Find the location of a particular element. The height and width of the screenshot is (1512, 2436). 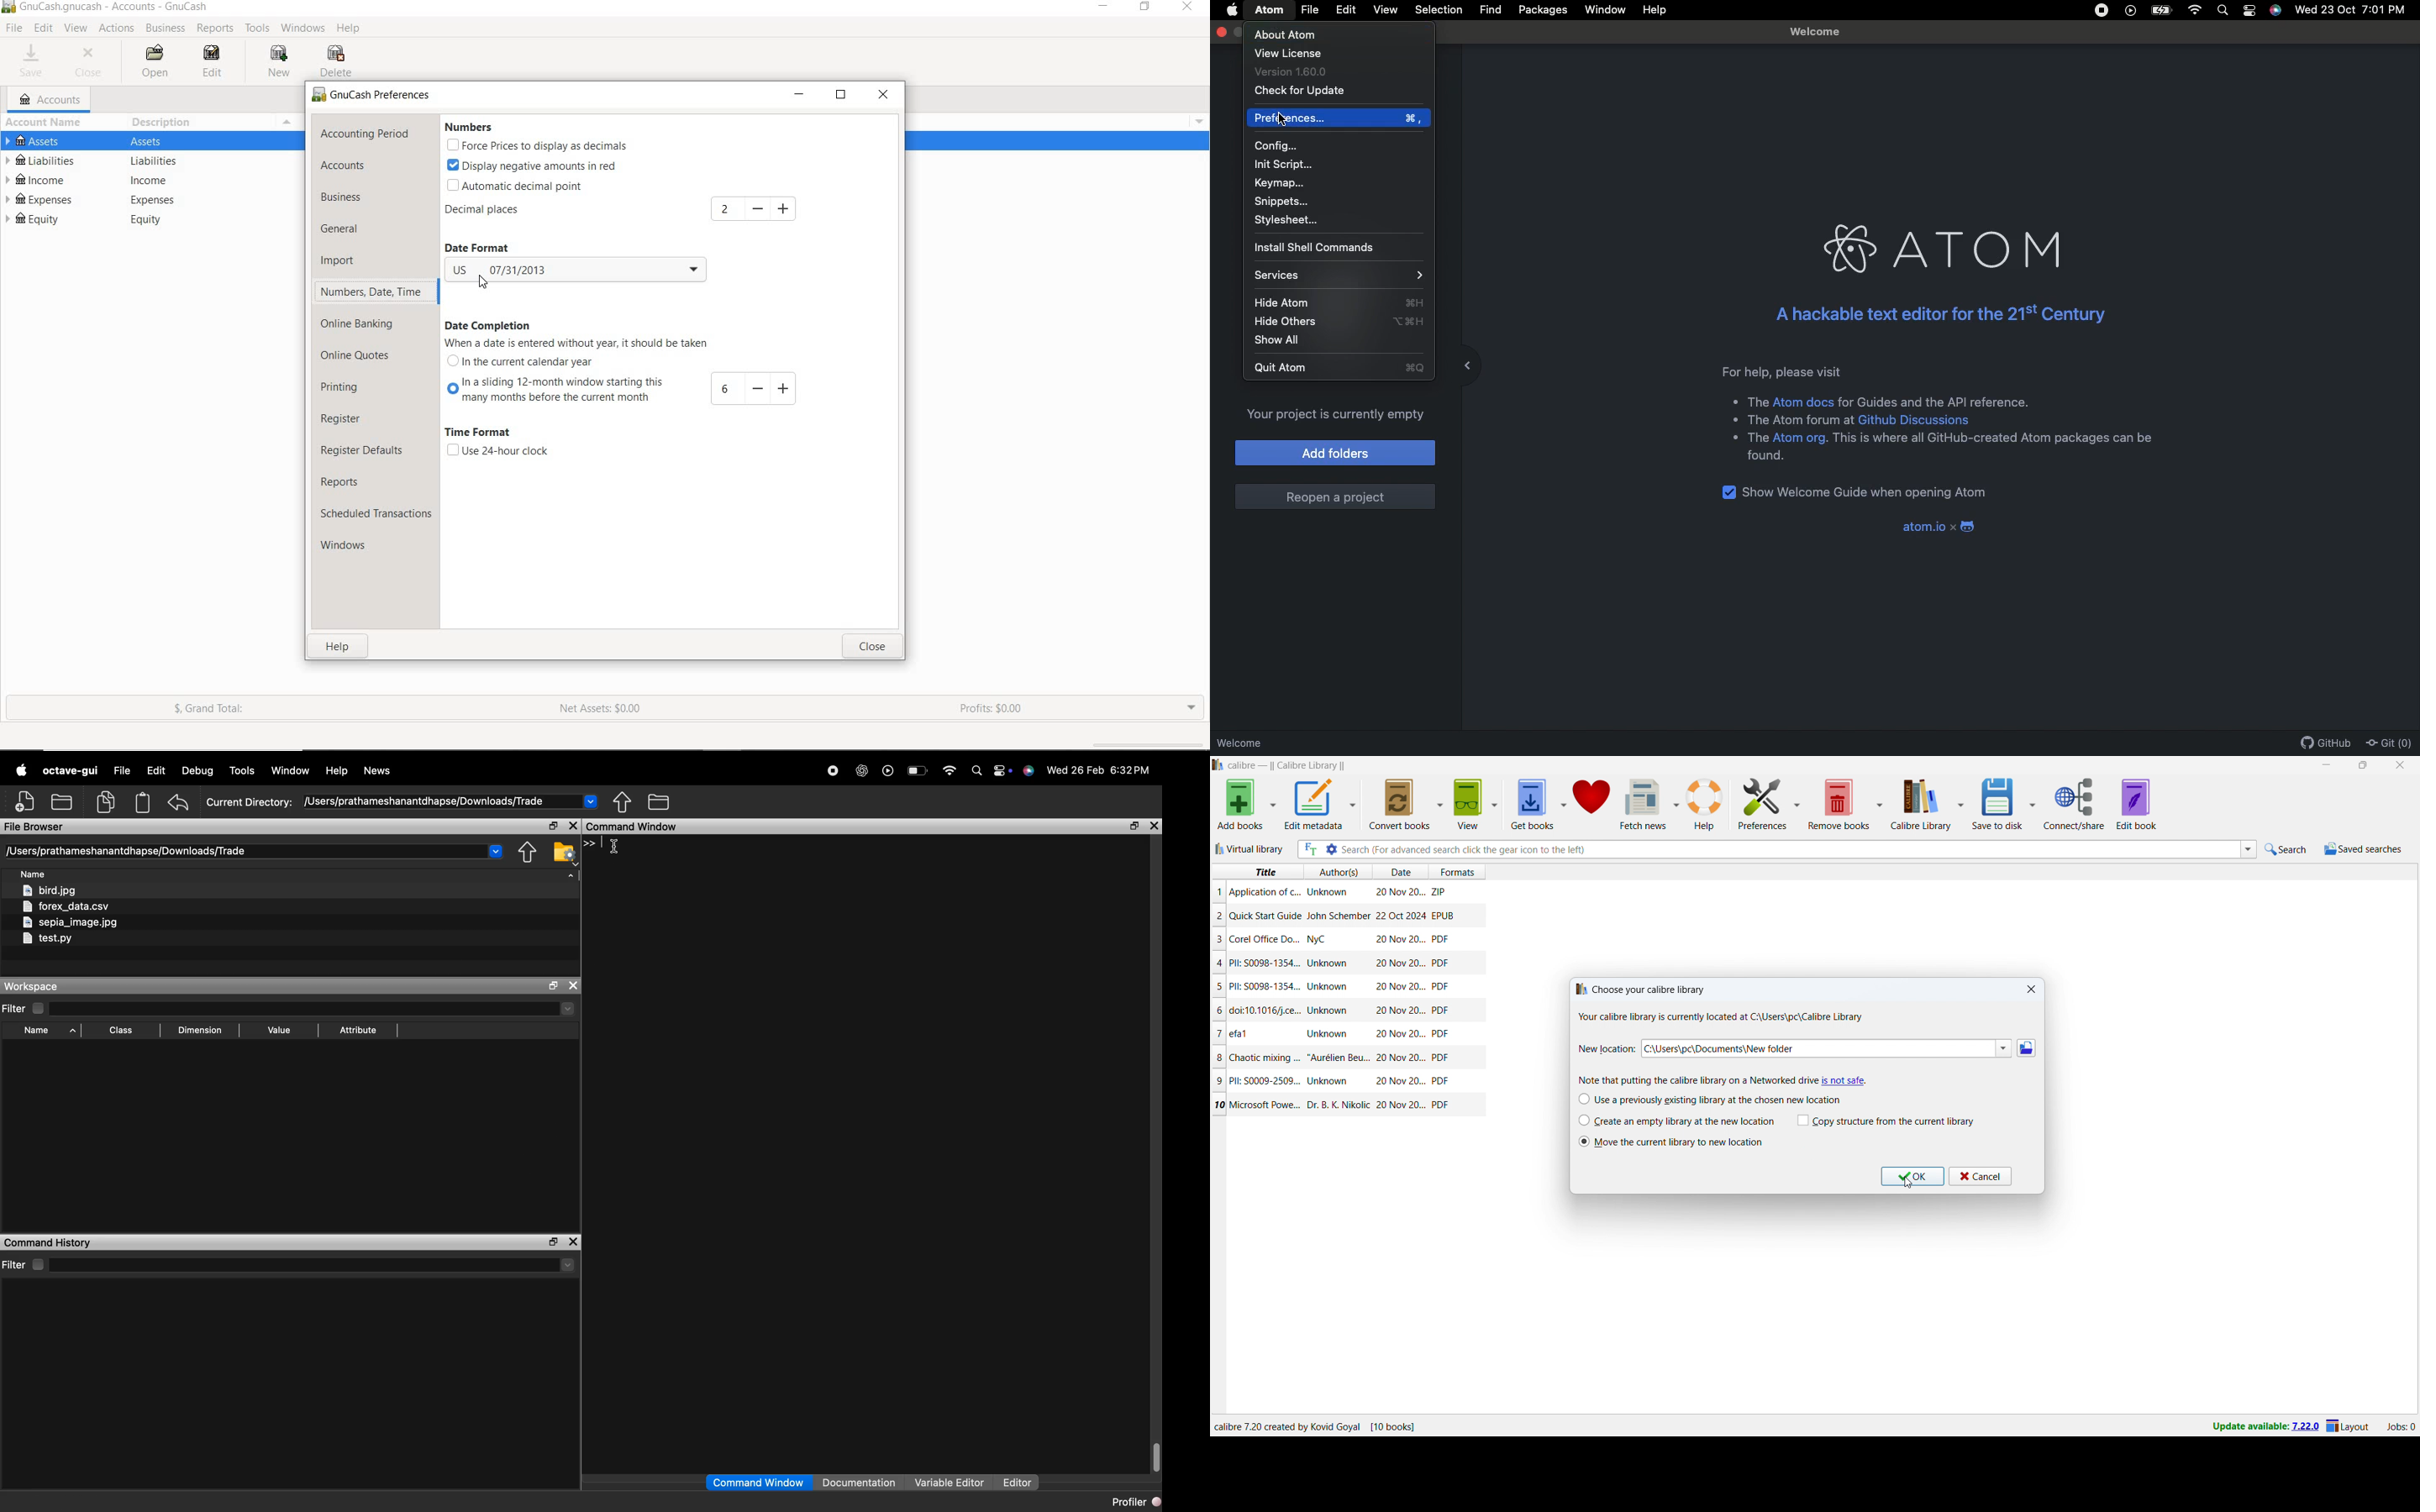

Author is located at coordinates (1337, 915).